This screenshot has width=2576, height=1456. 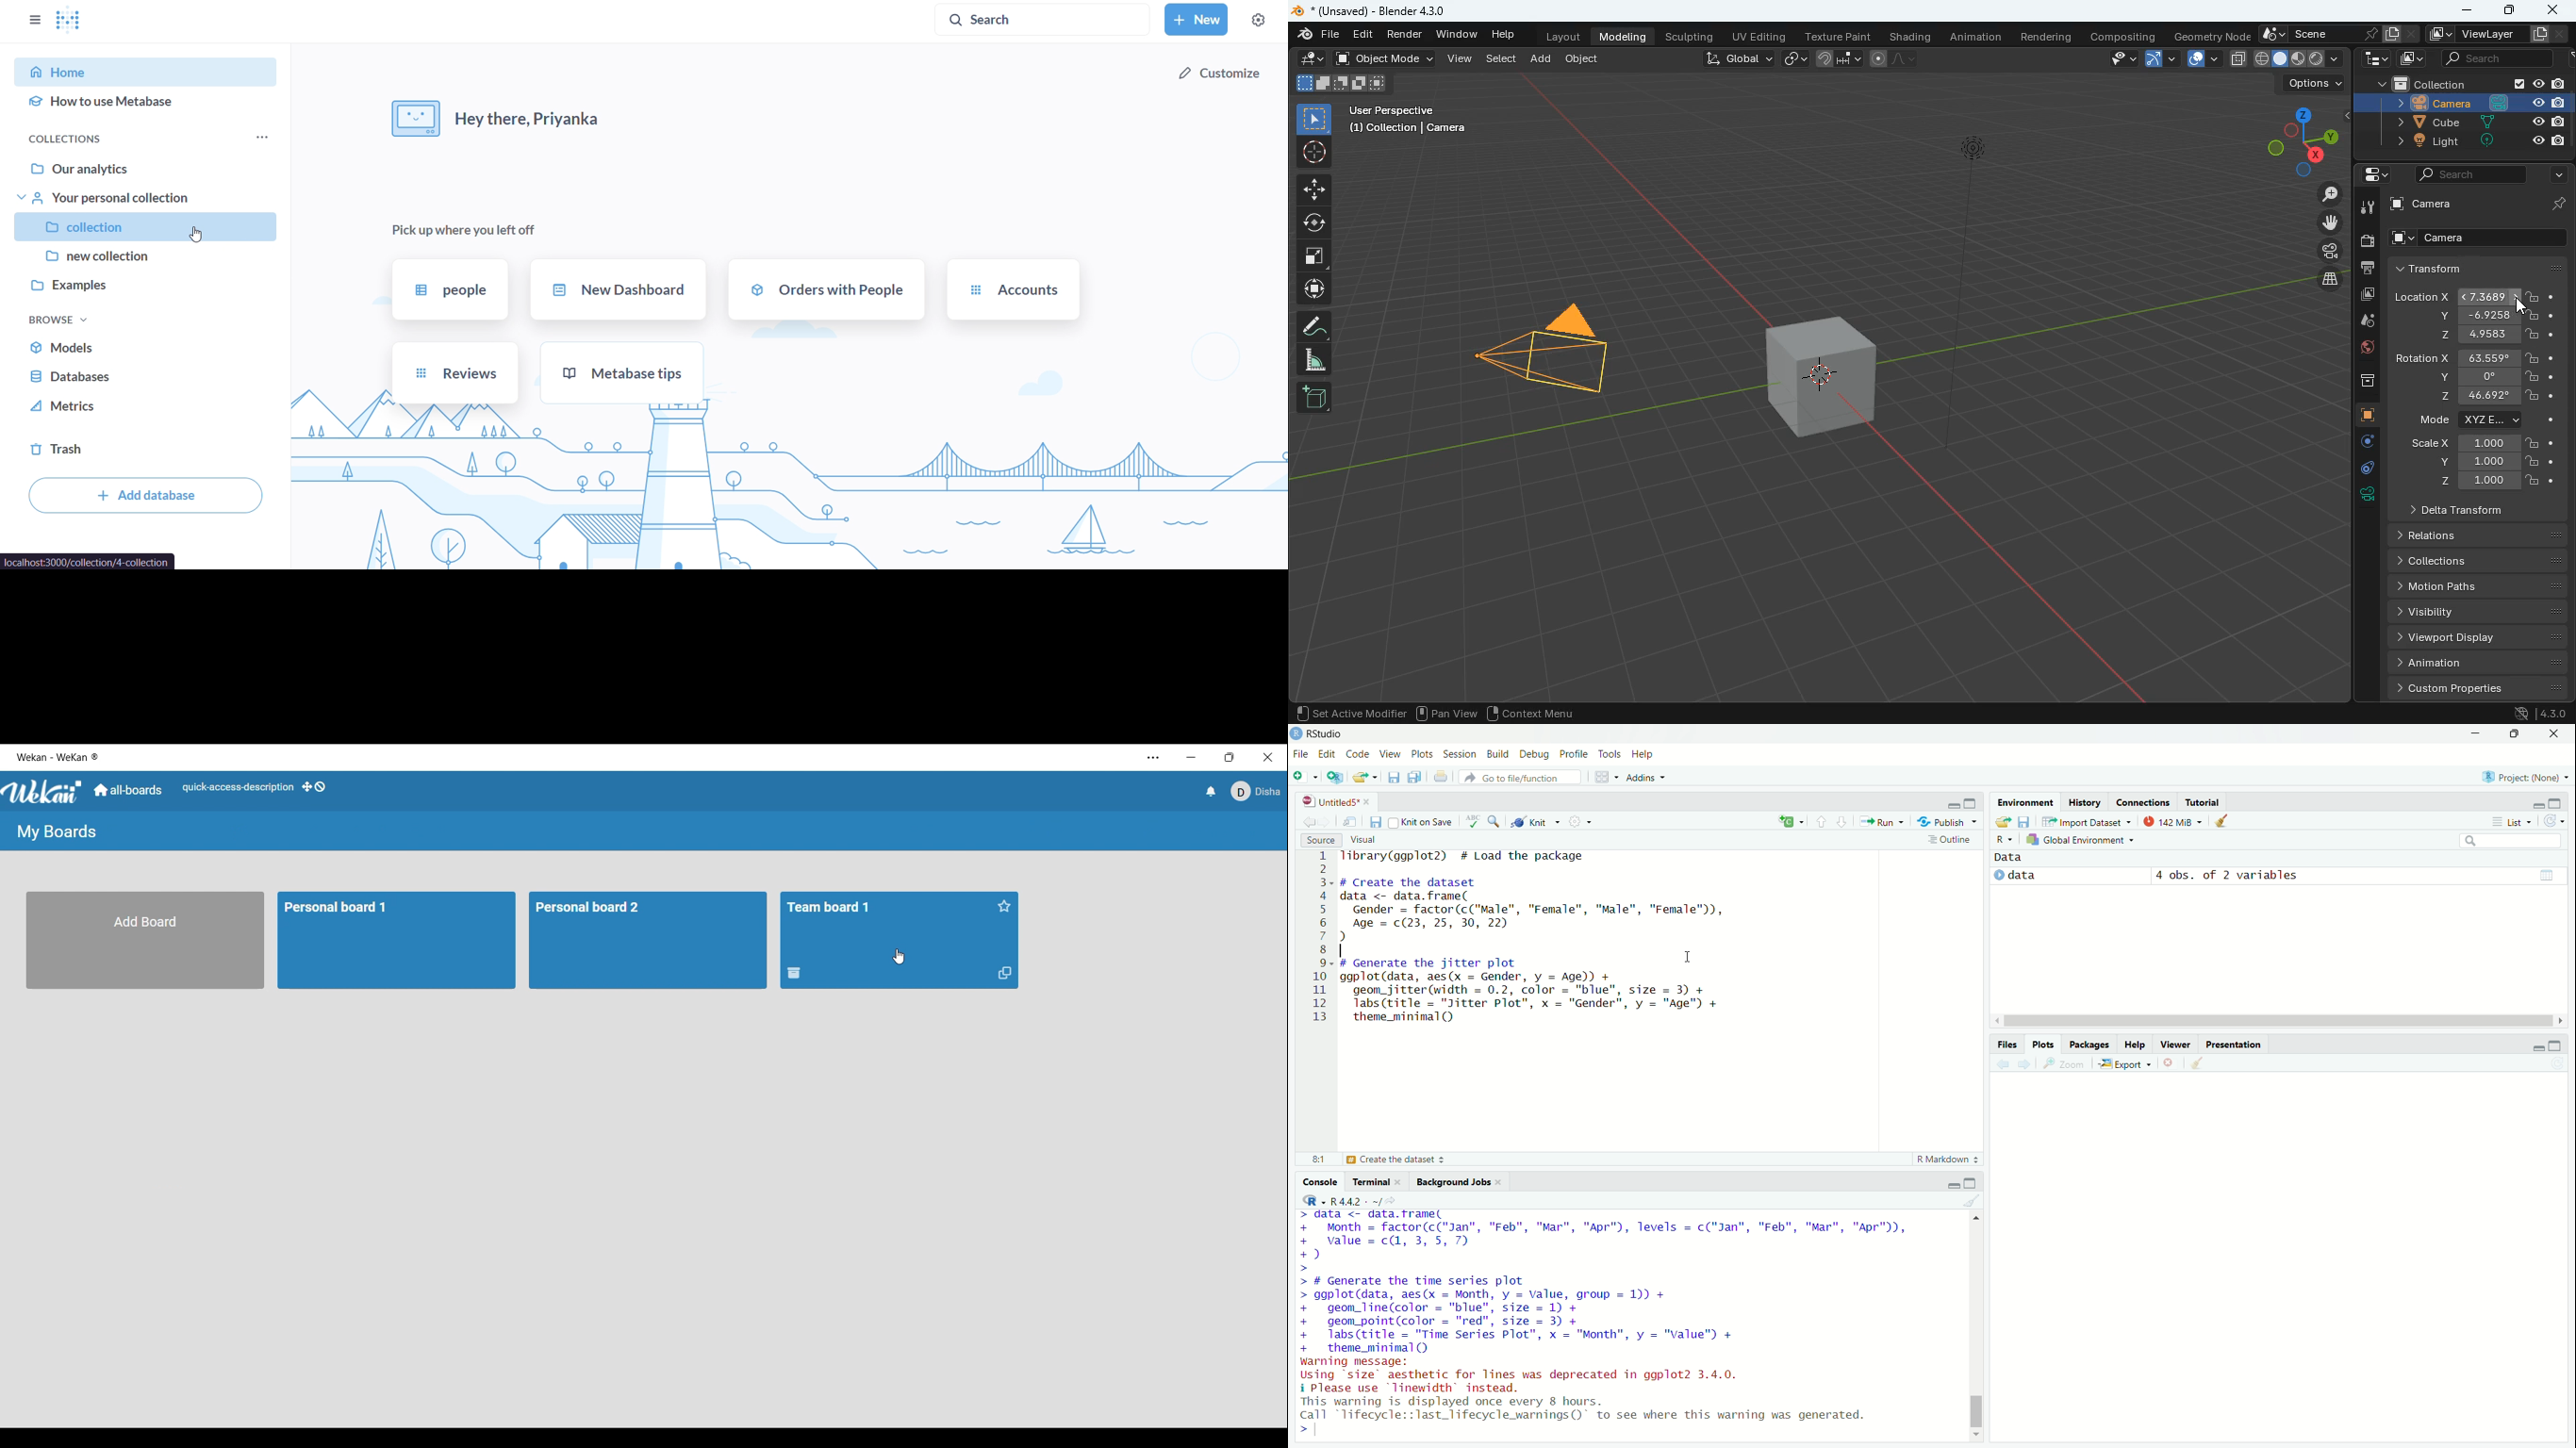 I want to click on help, so click(x=2136, y=1046).